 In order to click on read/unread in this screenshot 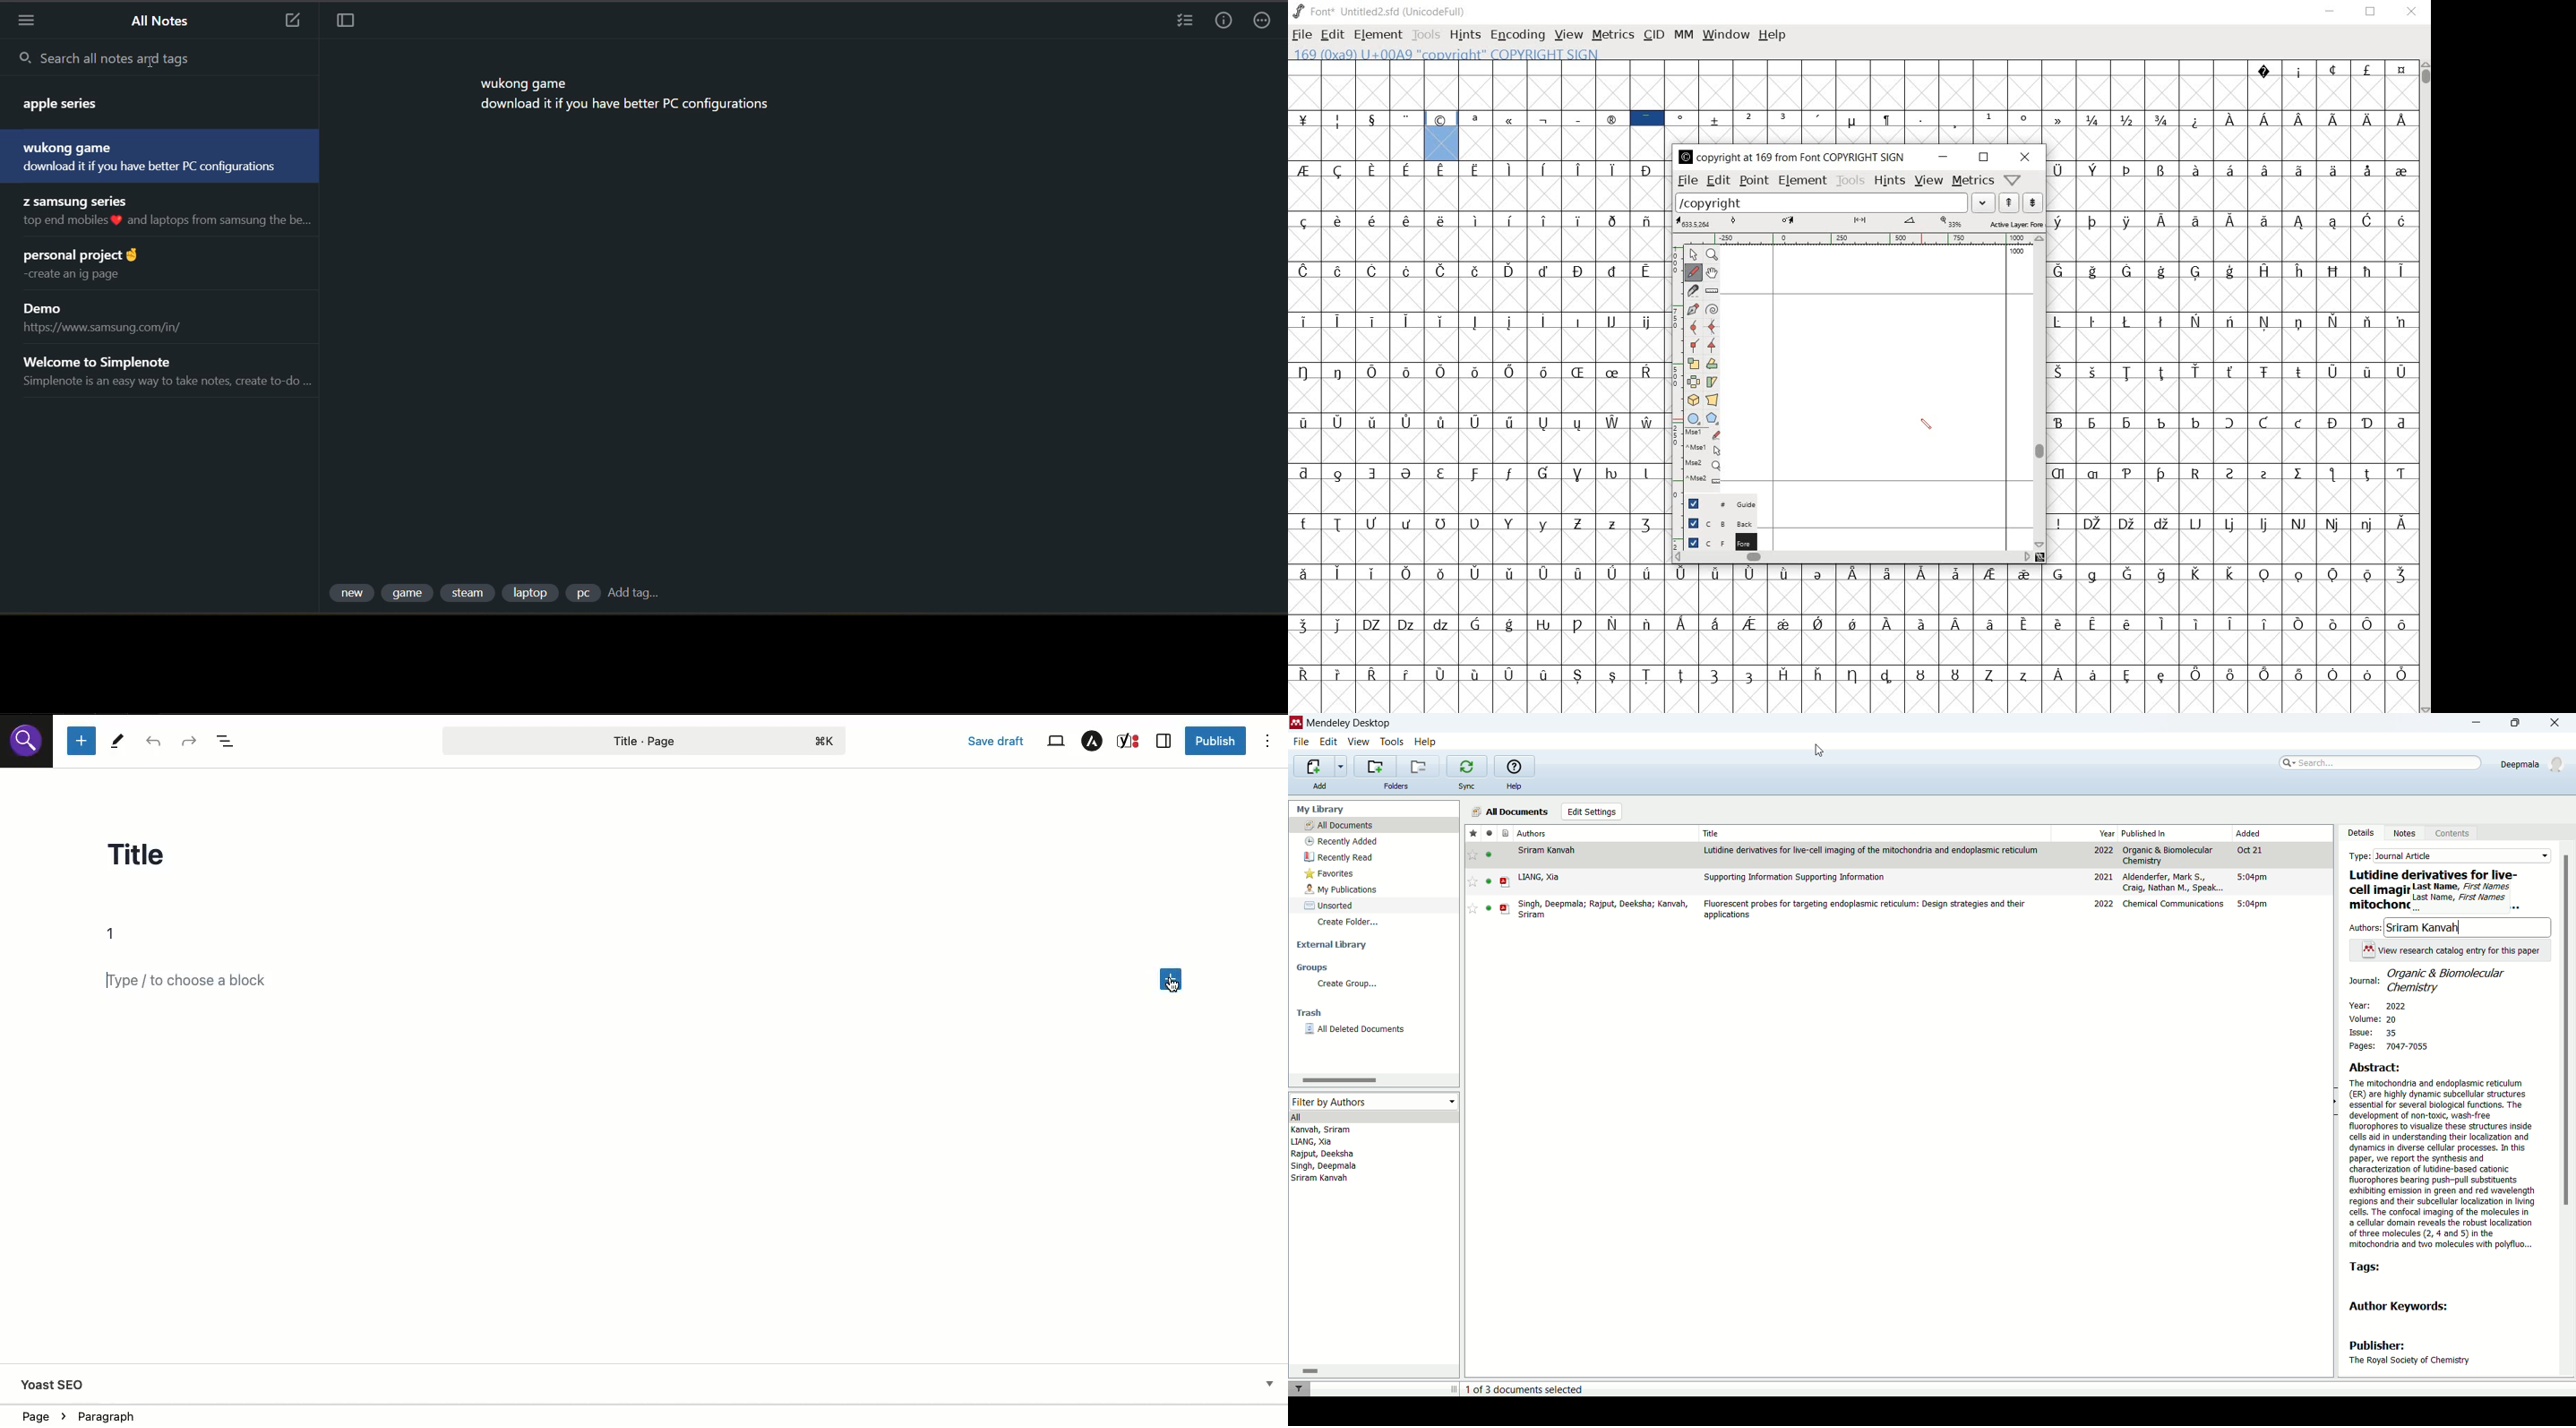, I will do `click(1489, 834)`.